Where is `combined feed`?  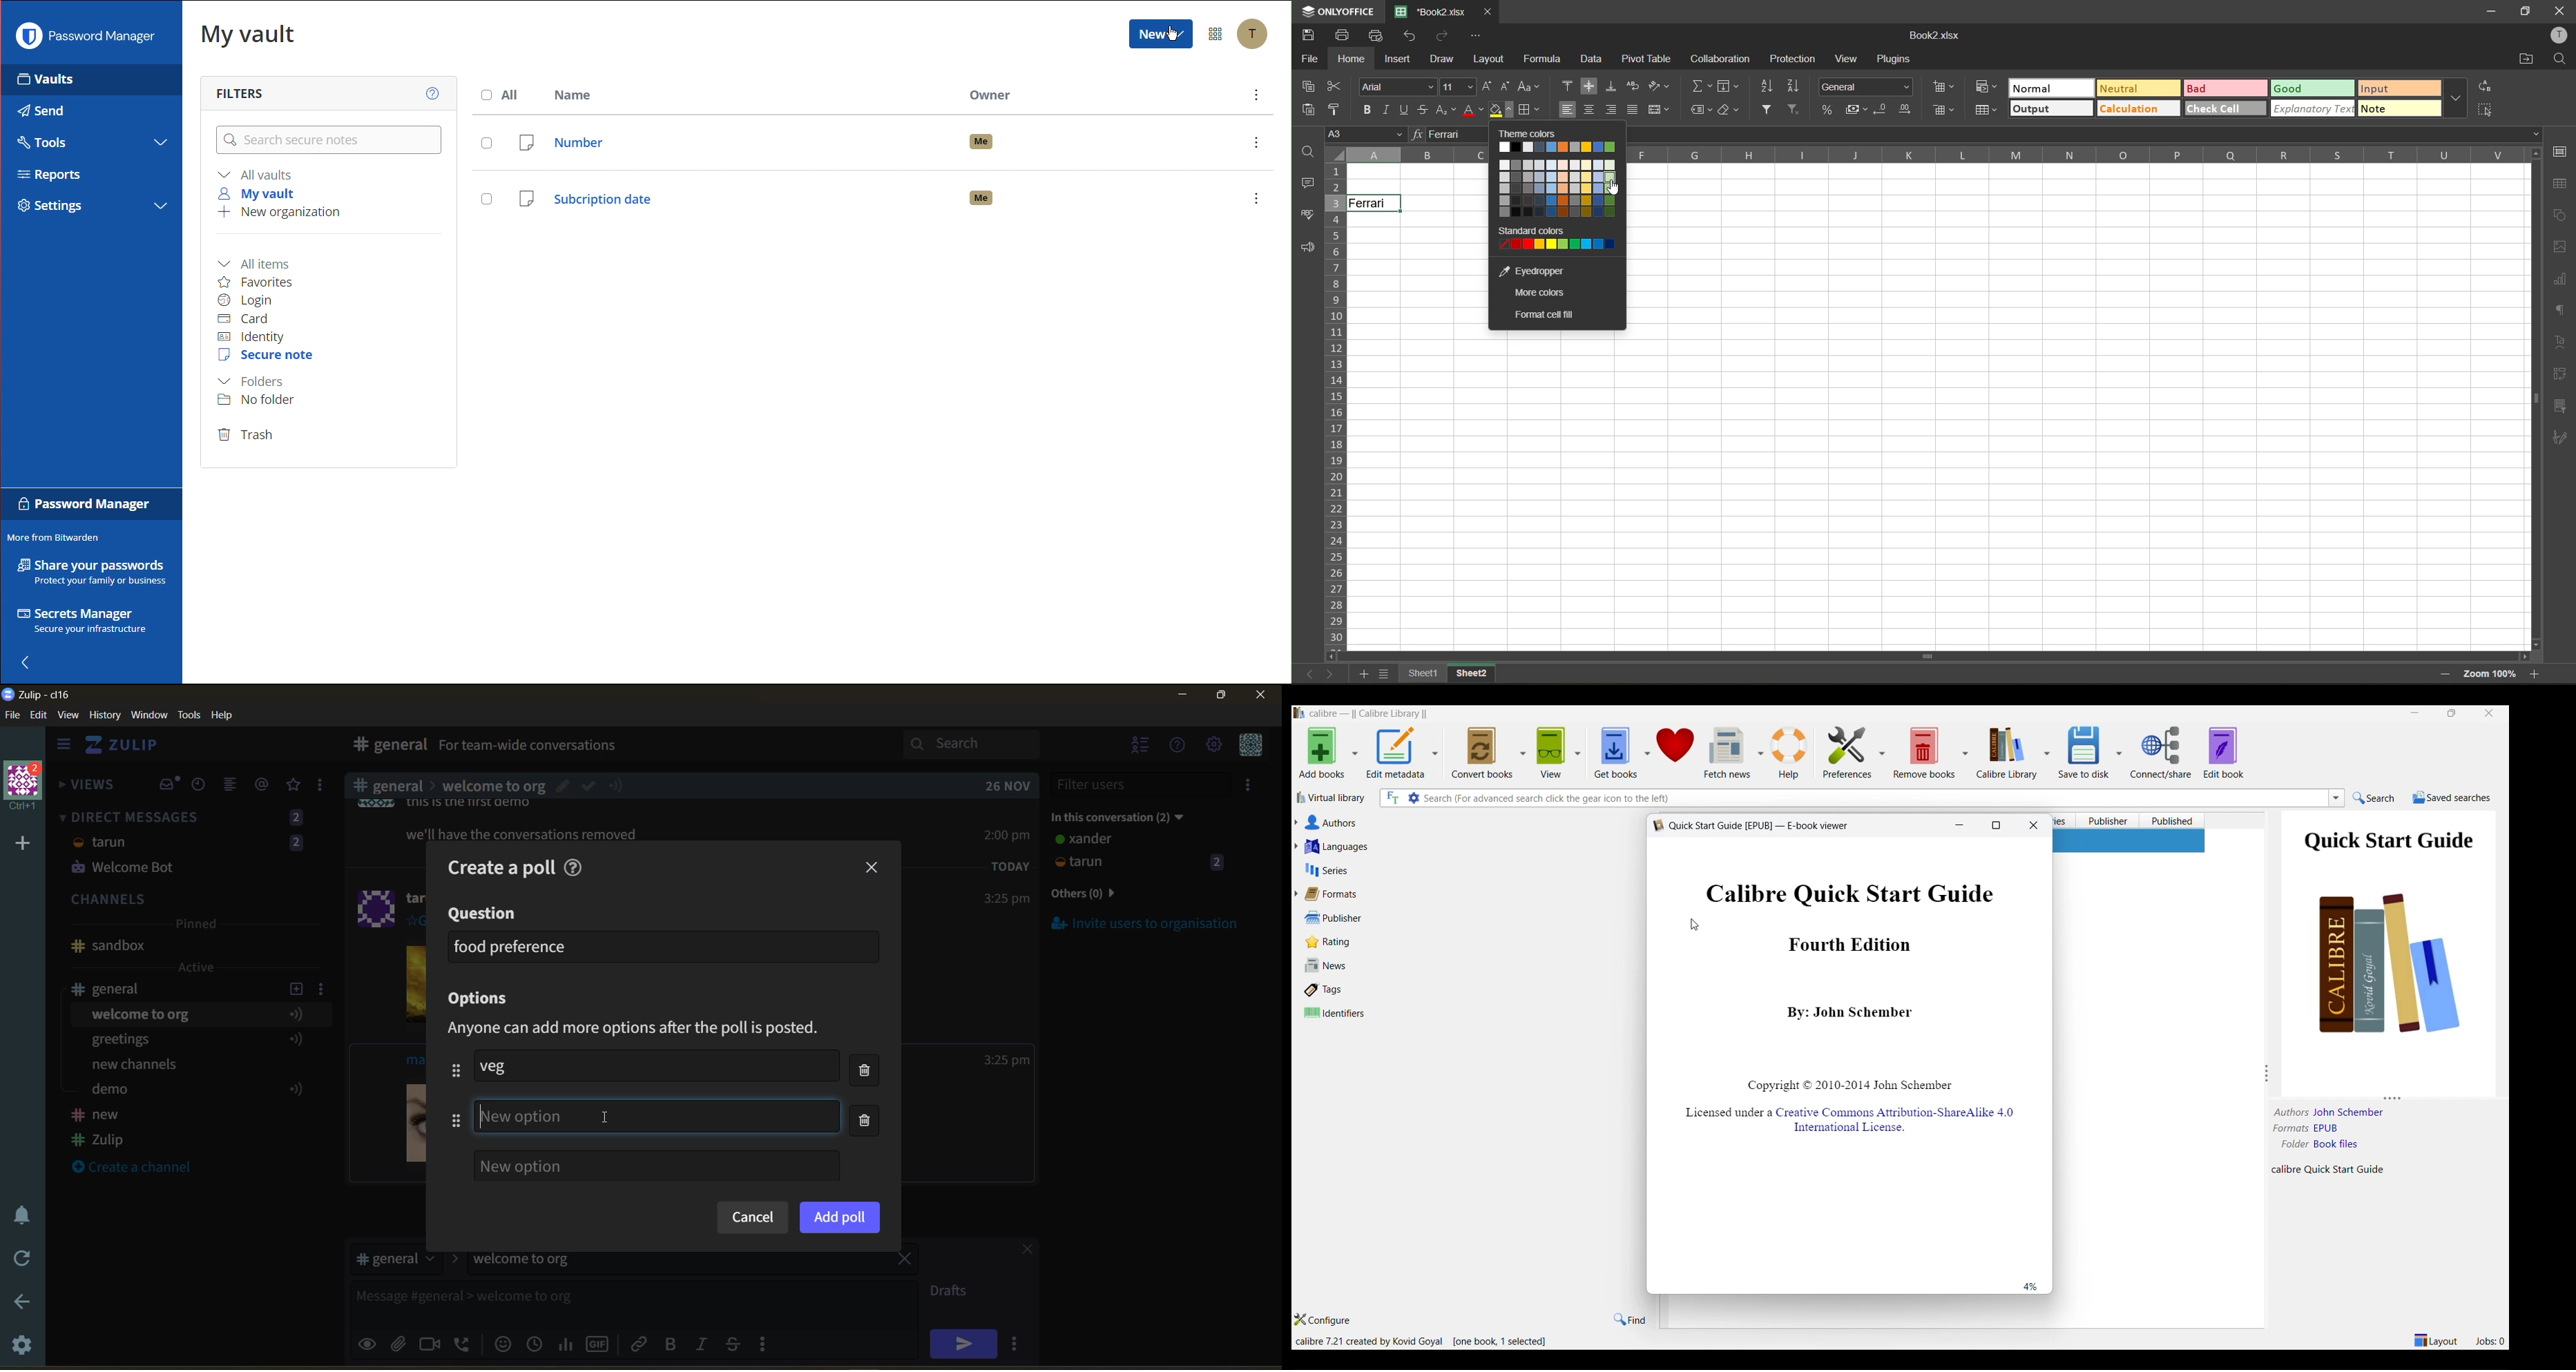
combined feed is located at coordinates (236, 786).